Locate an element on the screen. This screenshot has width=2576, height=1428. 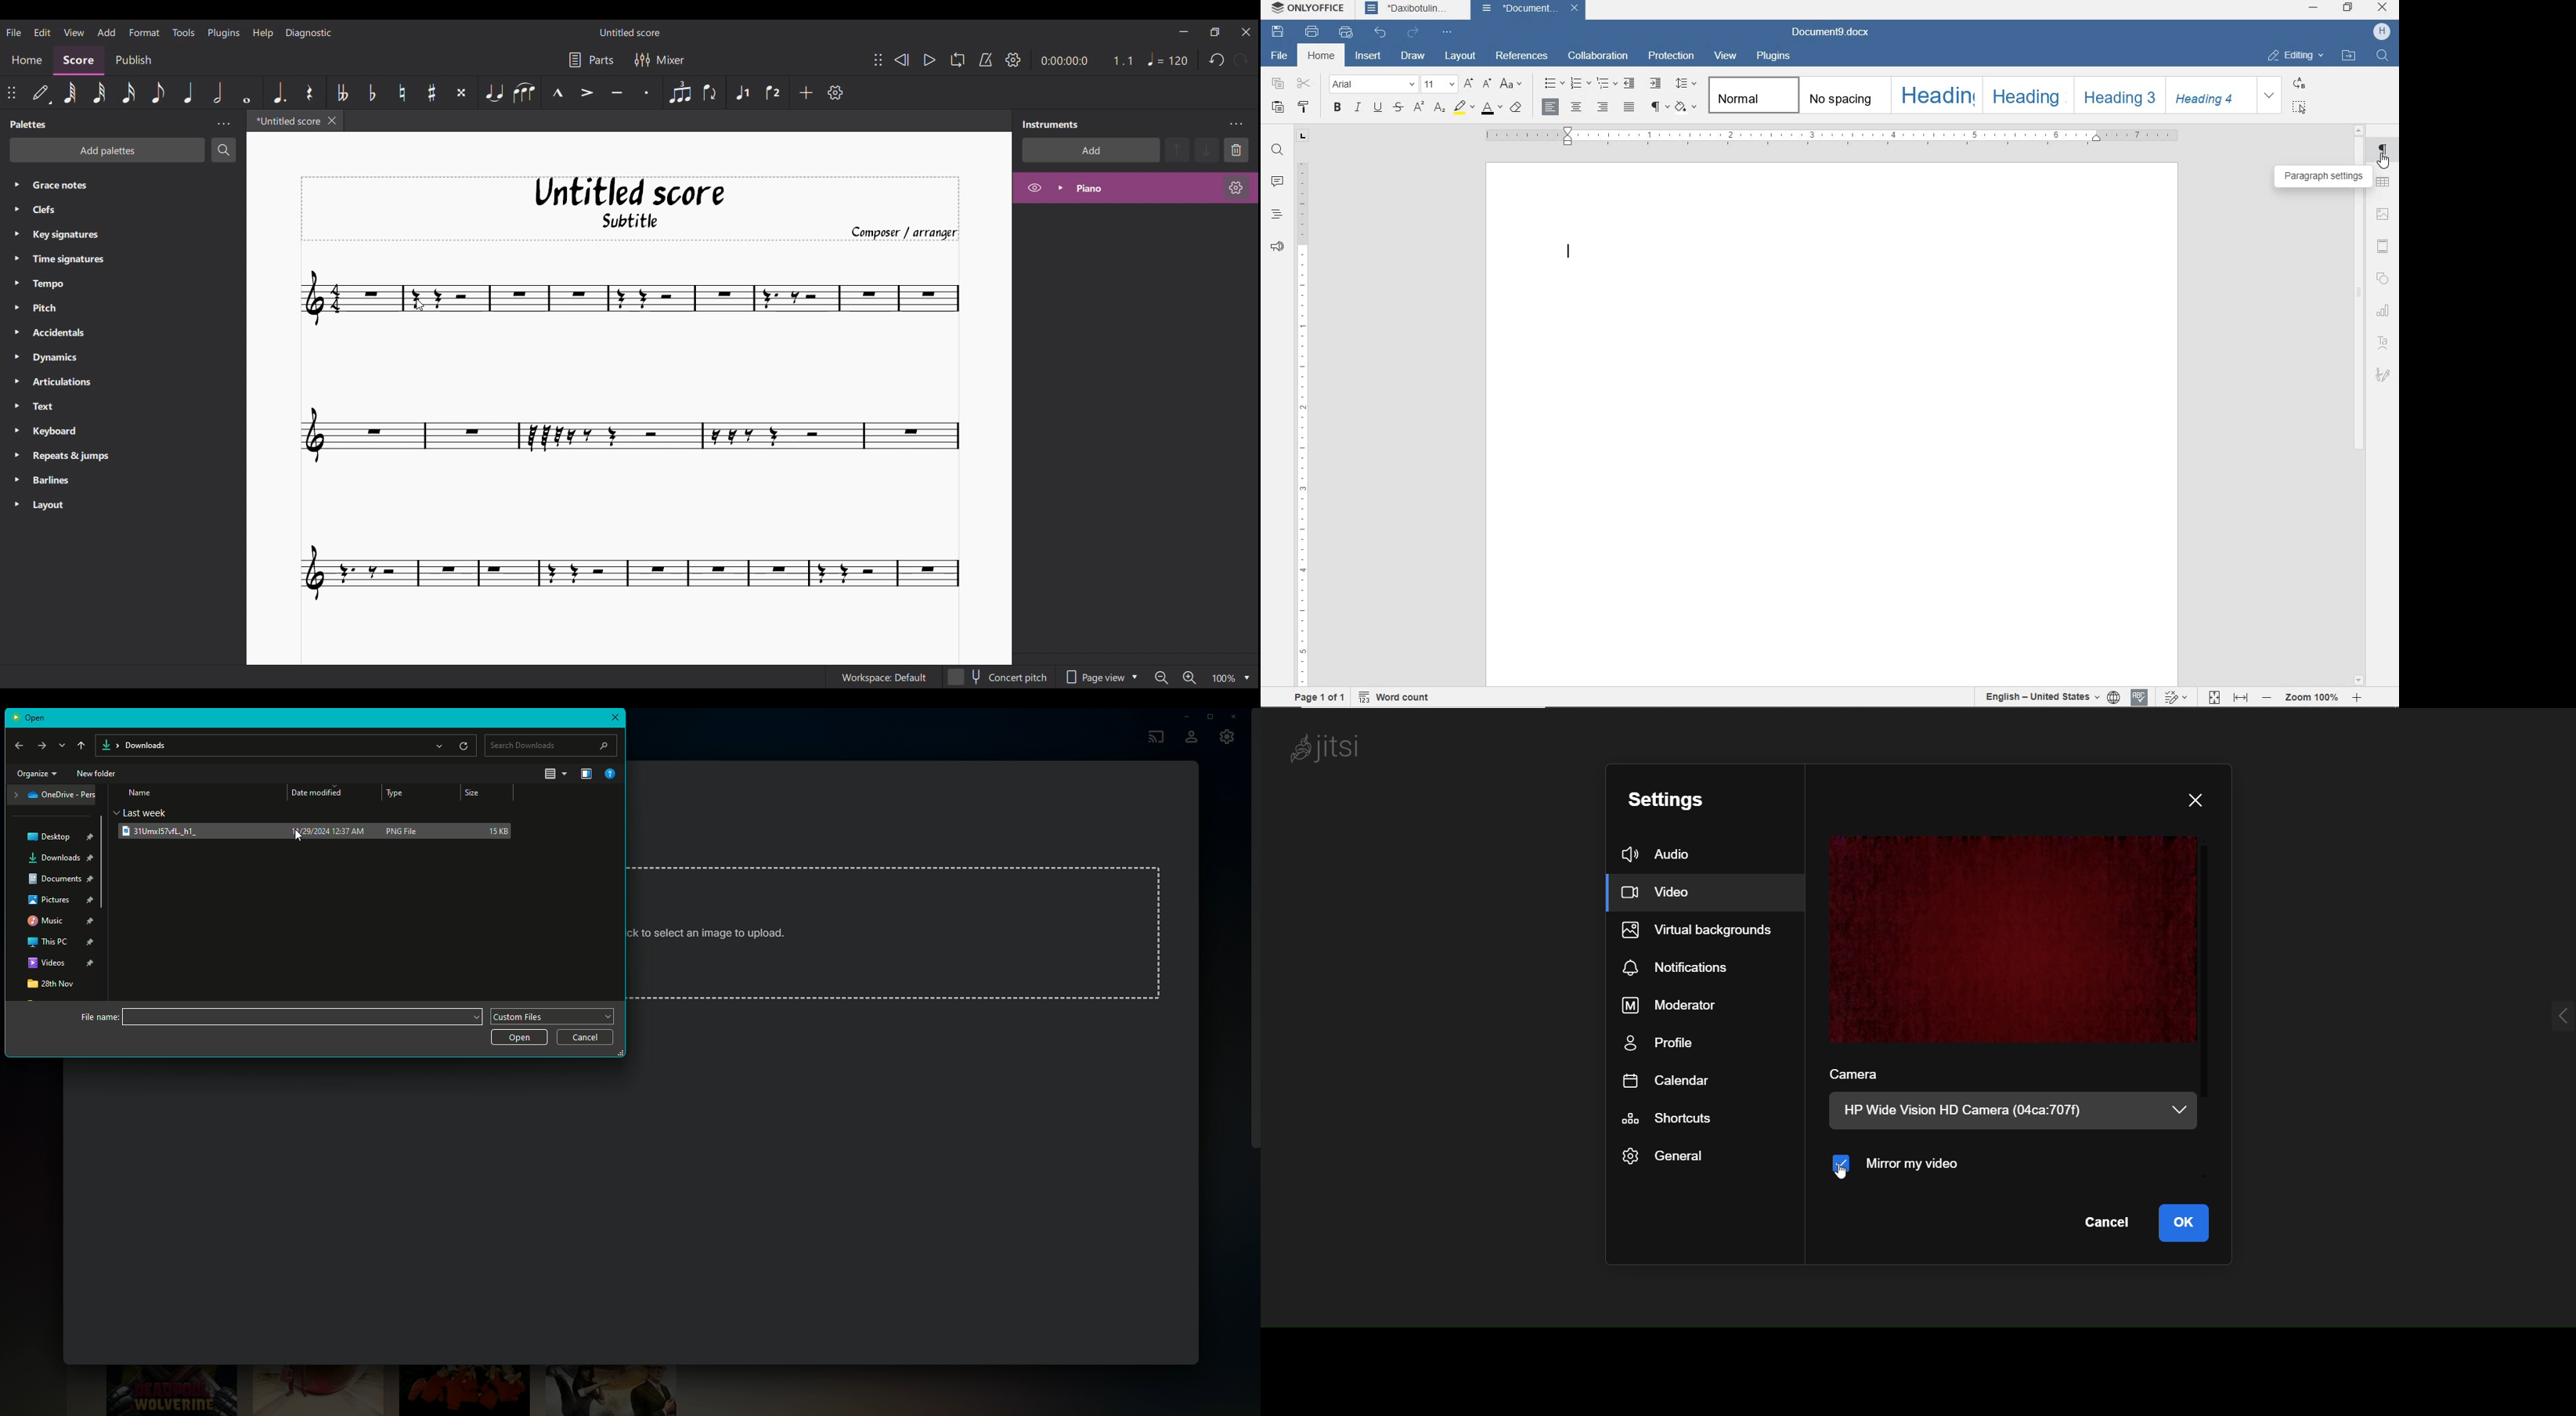
text art is located at coordinates (2384, 343).